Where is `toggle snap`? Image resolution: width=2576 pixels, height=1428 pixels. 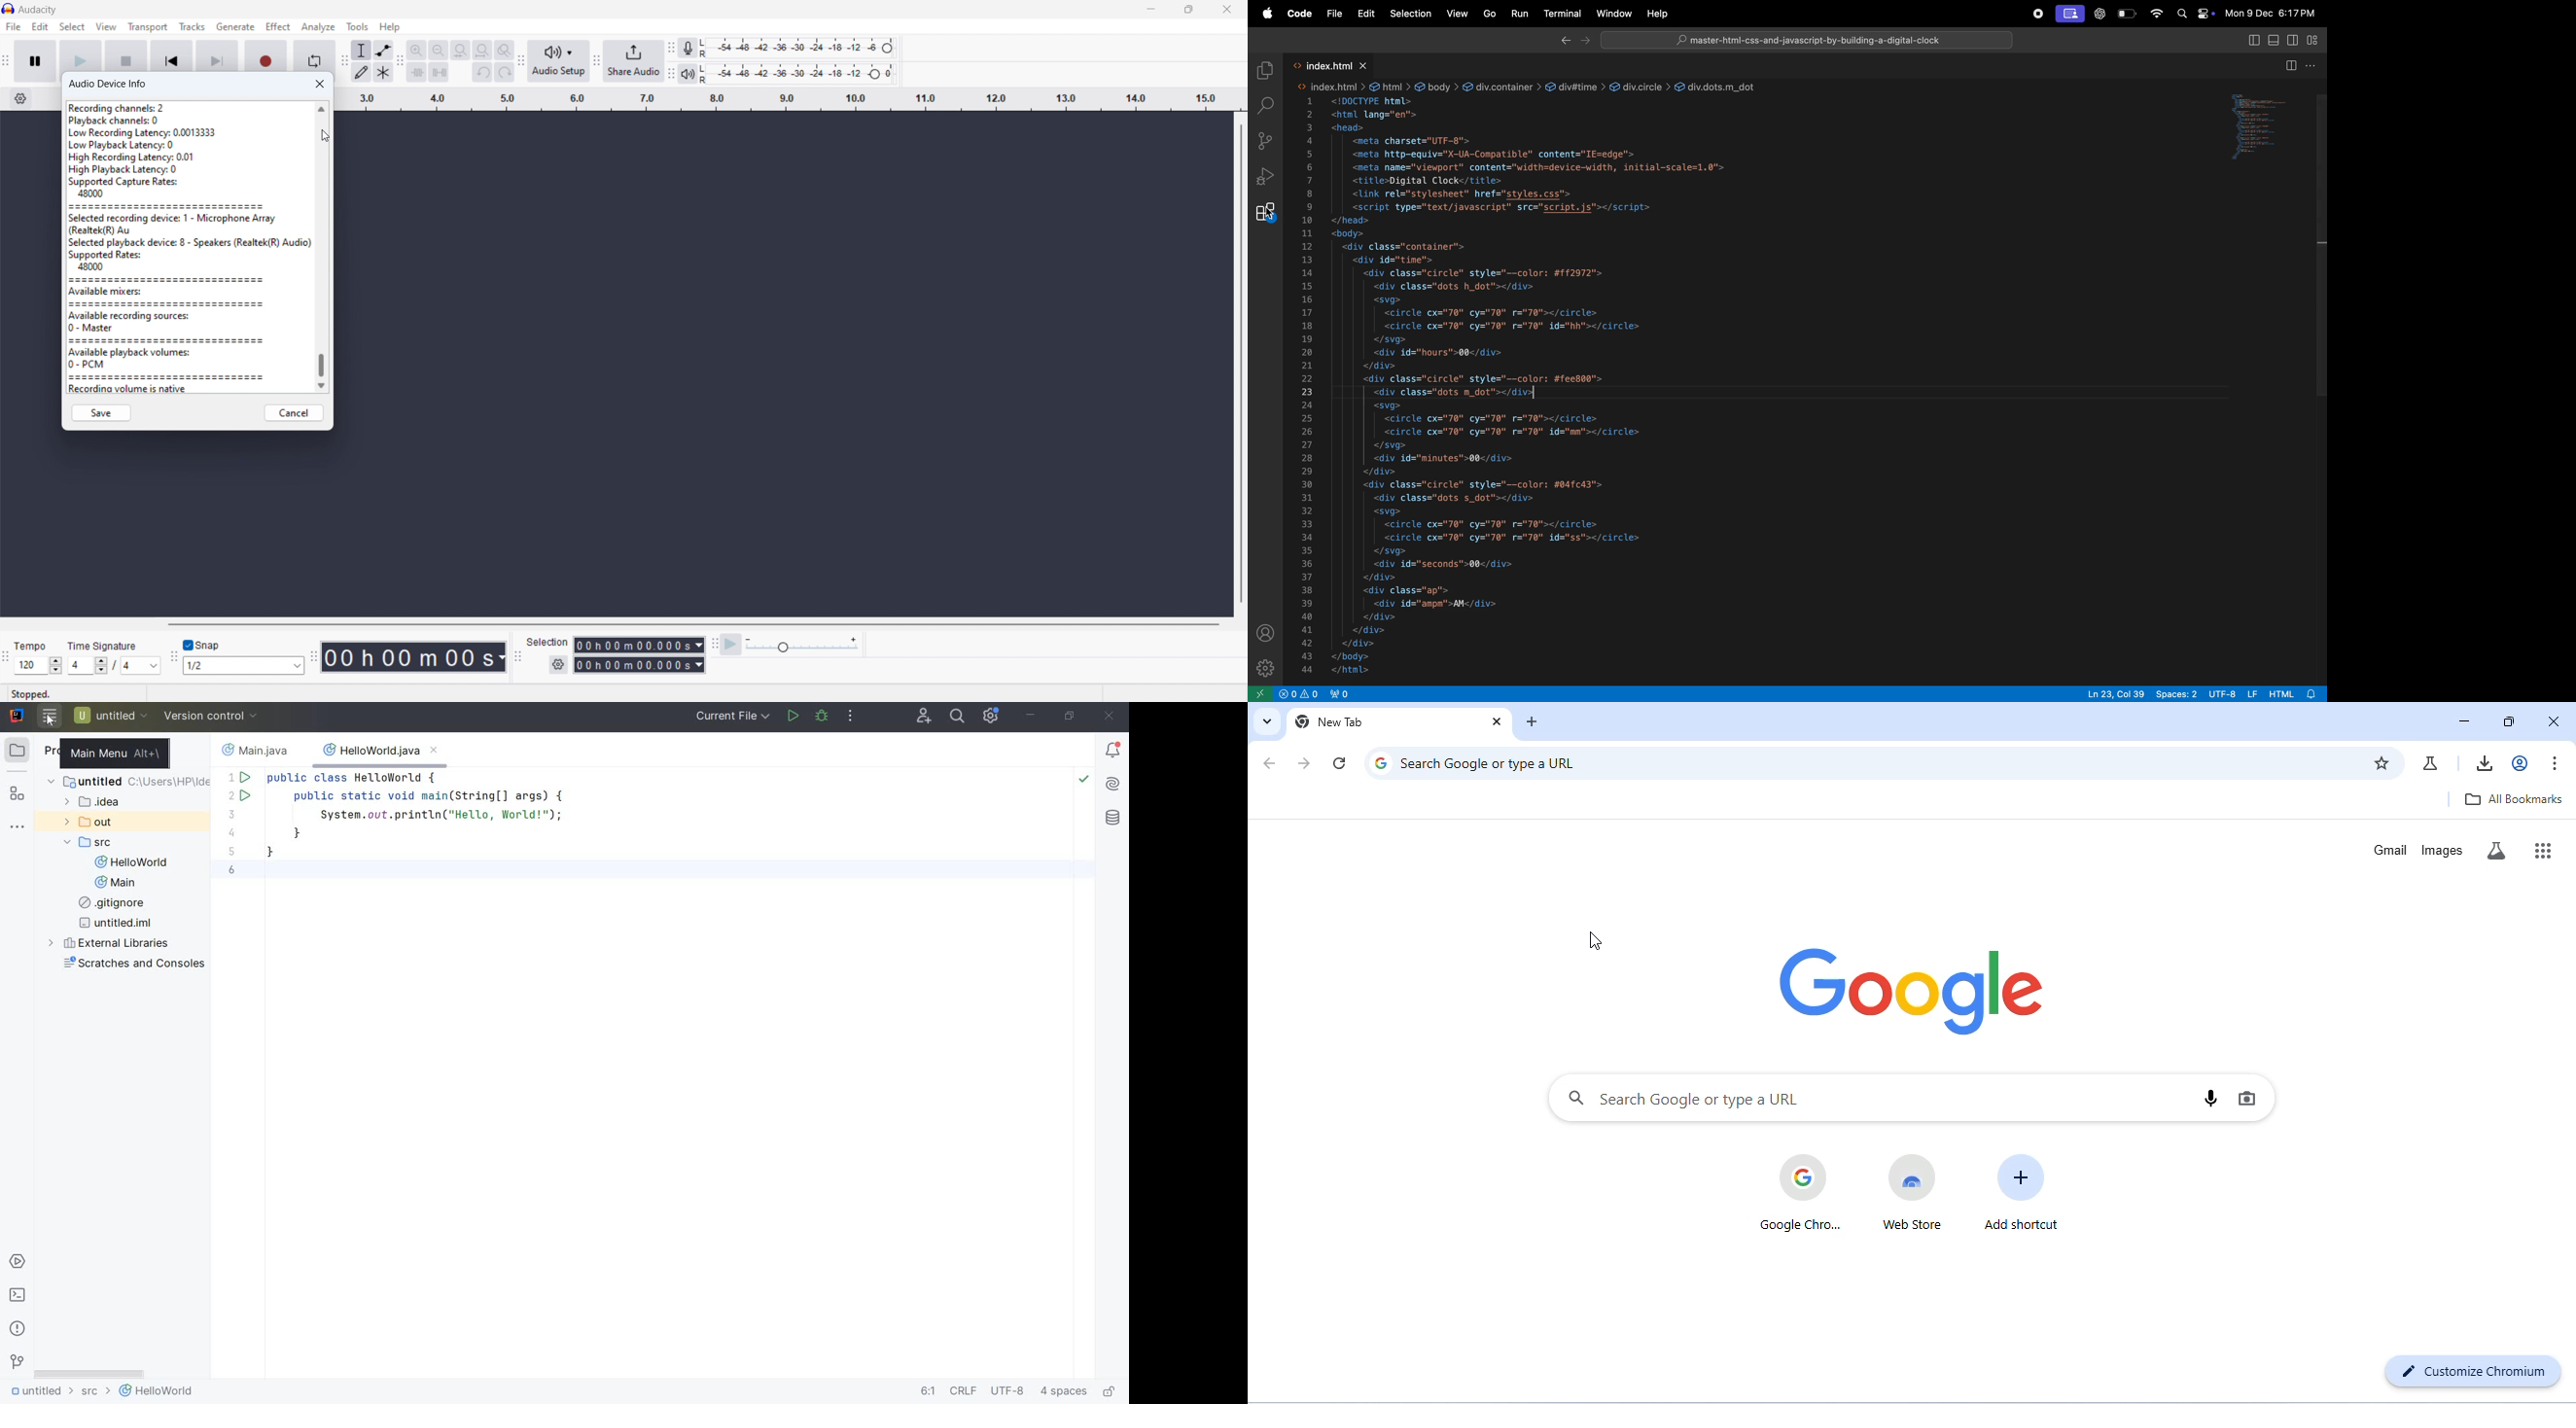
toggle snap is located at coordinates (202, 644).